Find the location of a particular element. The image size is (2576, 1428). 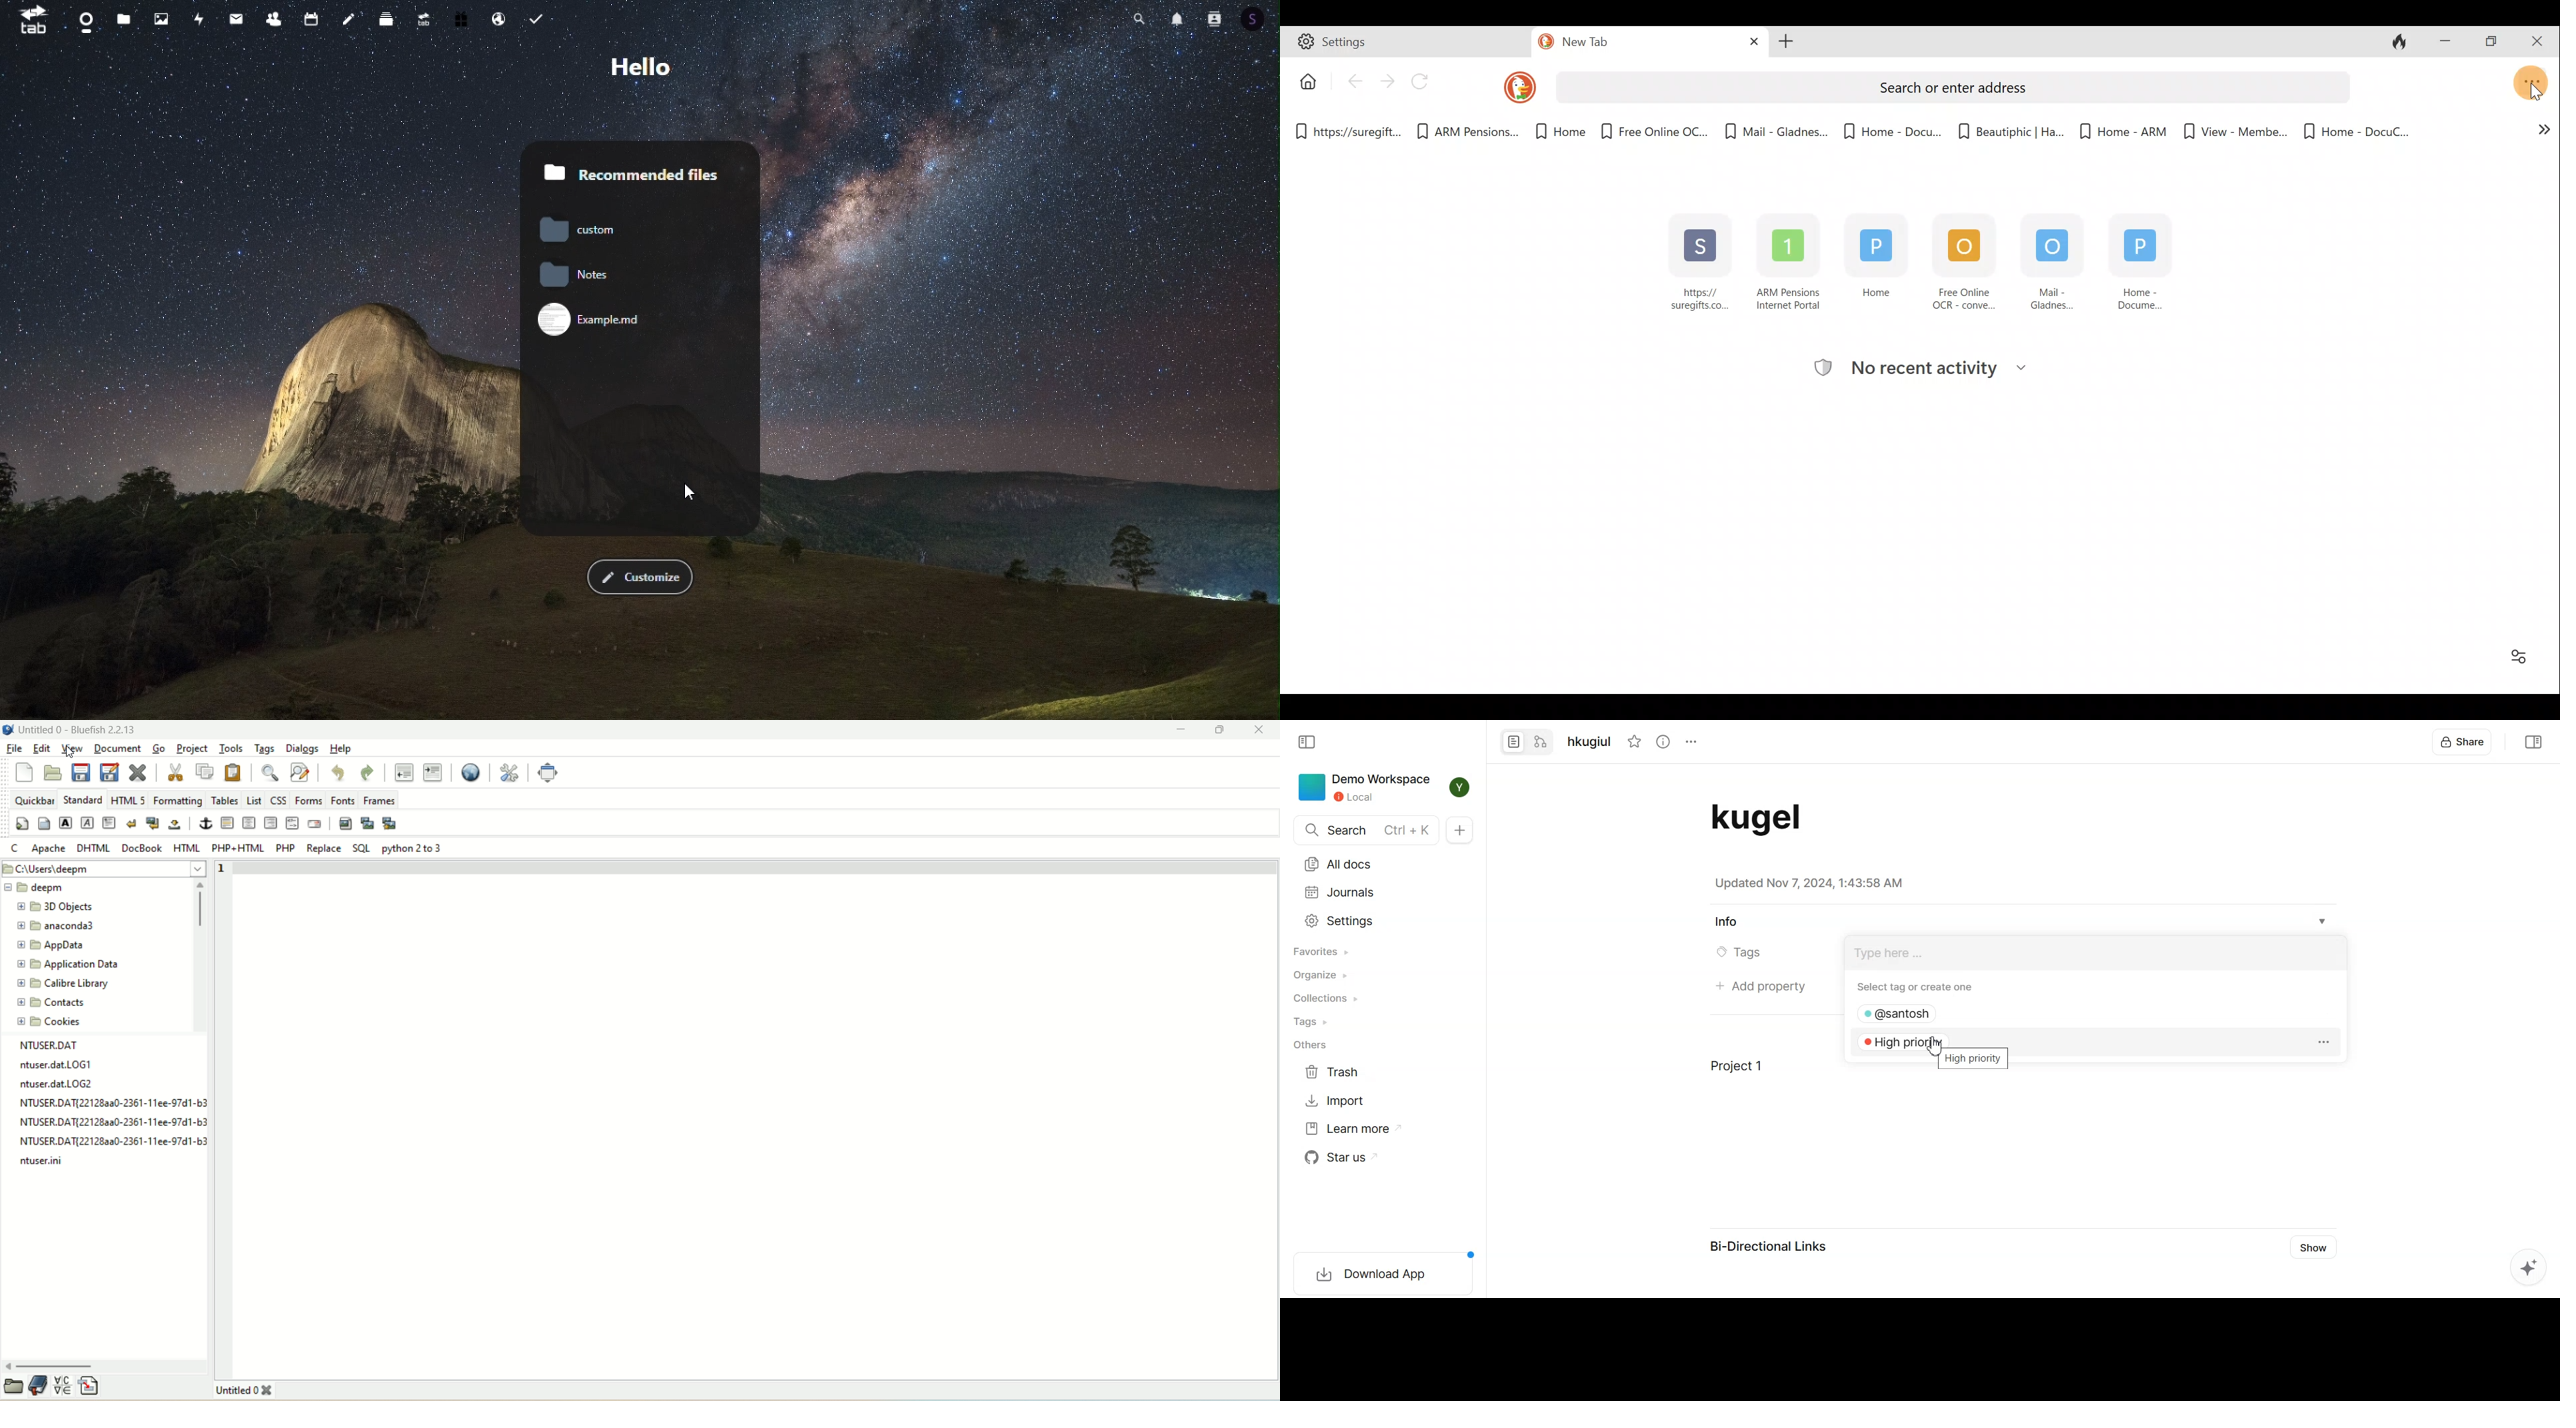

anchor/hyperlink is located at coordinates (203, 824).